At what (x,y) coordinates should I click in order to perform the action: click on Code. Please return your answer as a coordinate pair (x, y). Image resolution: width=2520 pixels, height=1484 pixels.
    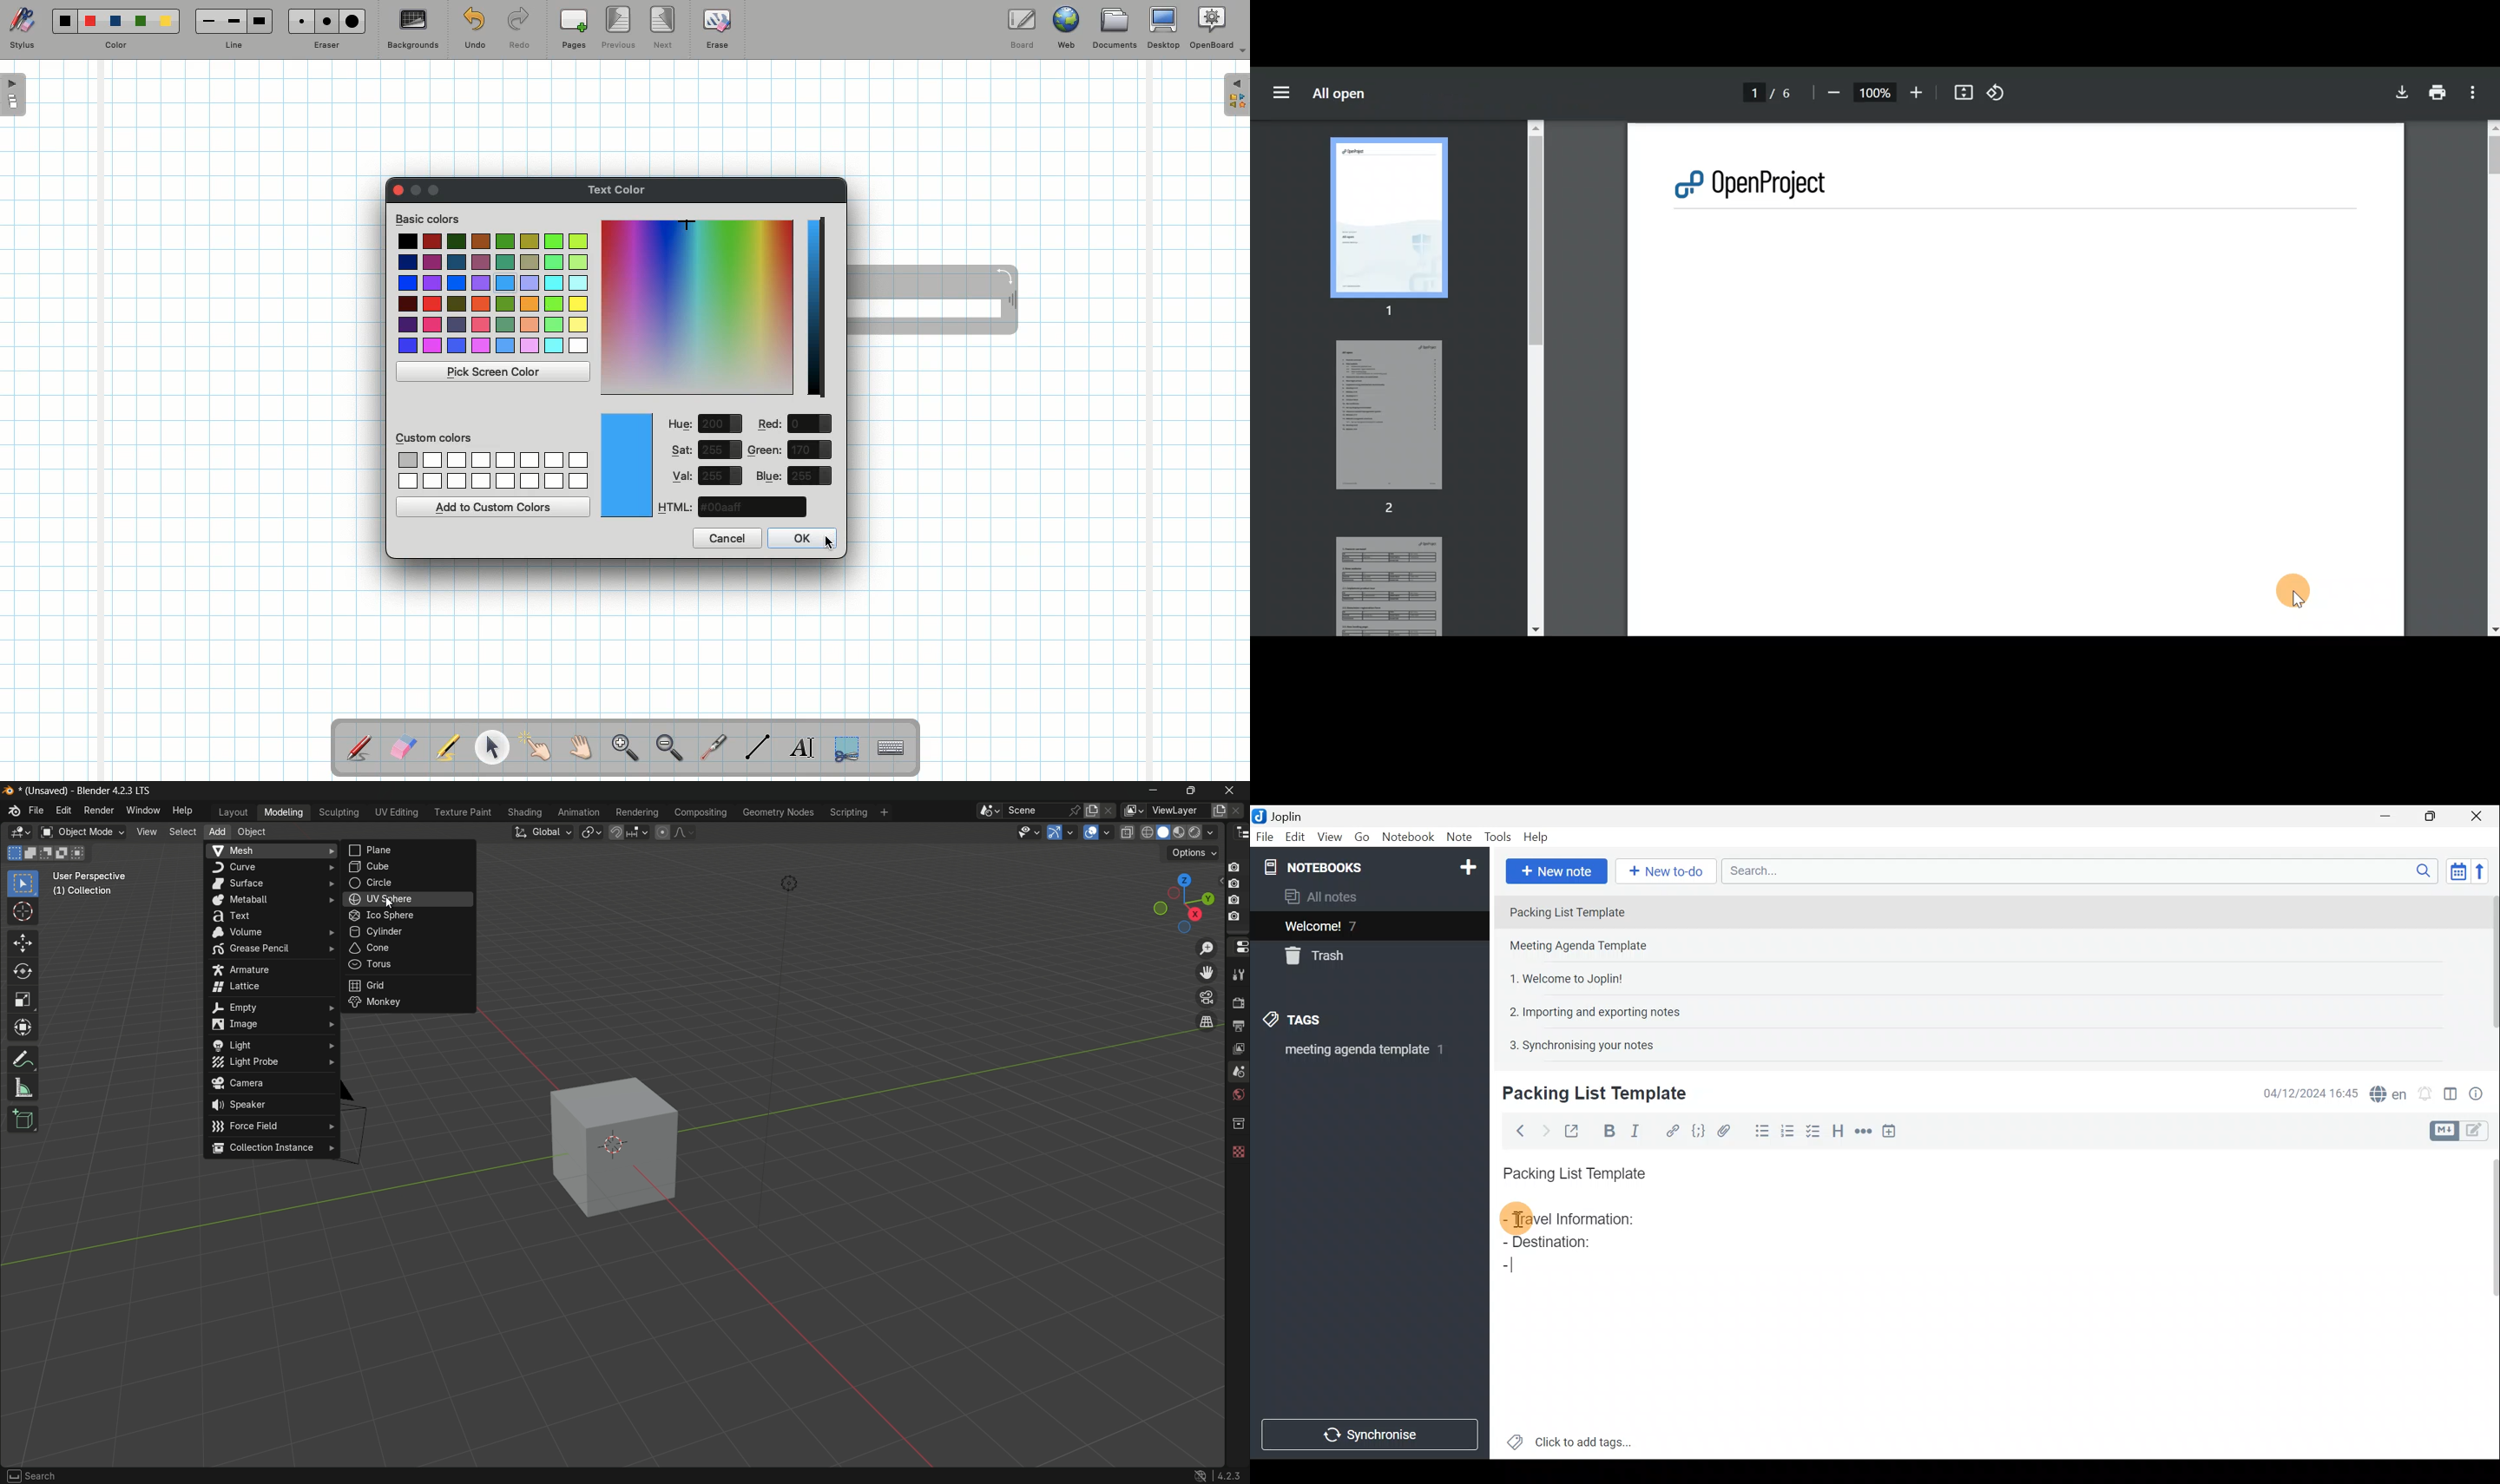
    Looking at the image, I should click on (1698, 1130).